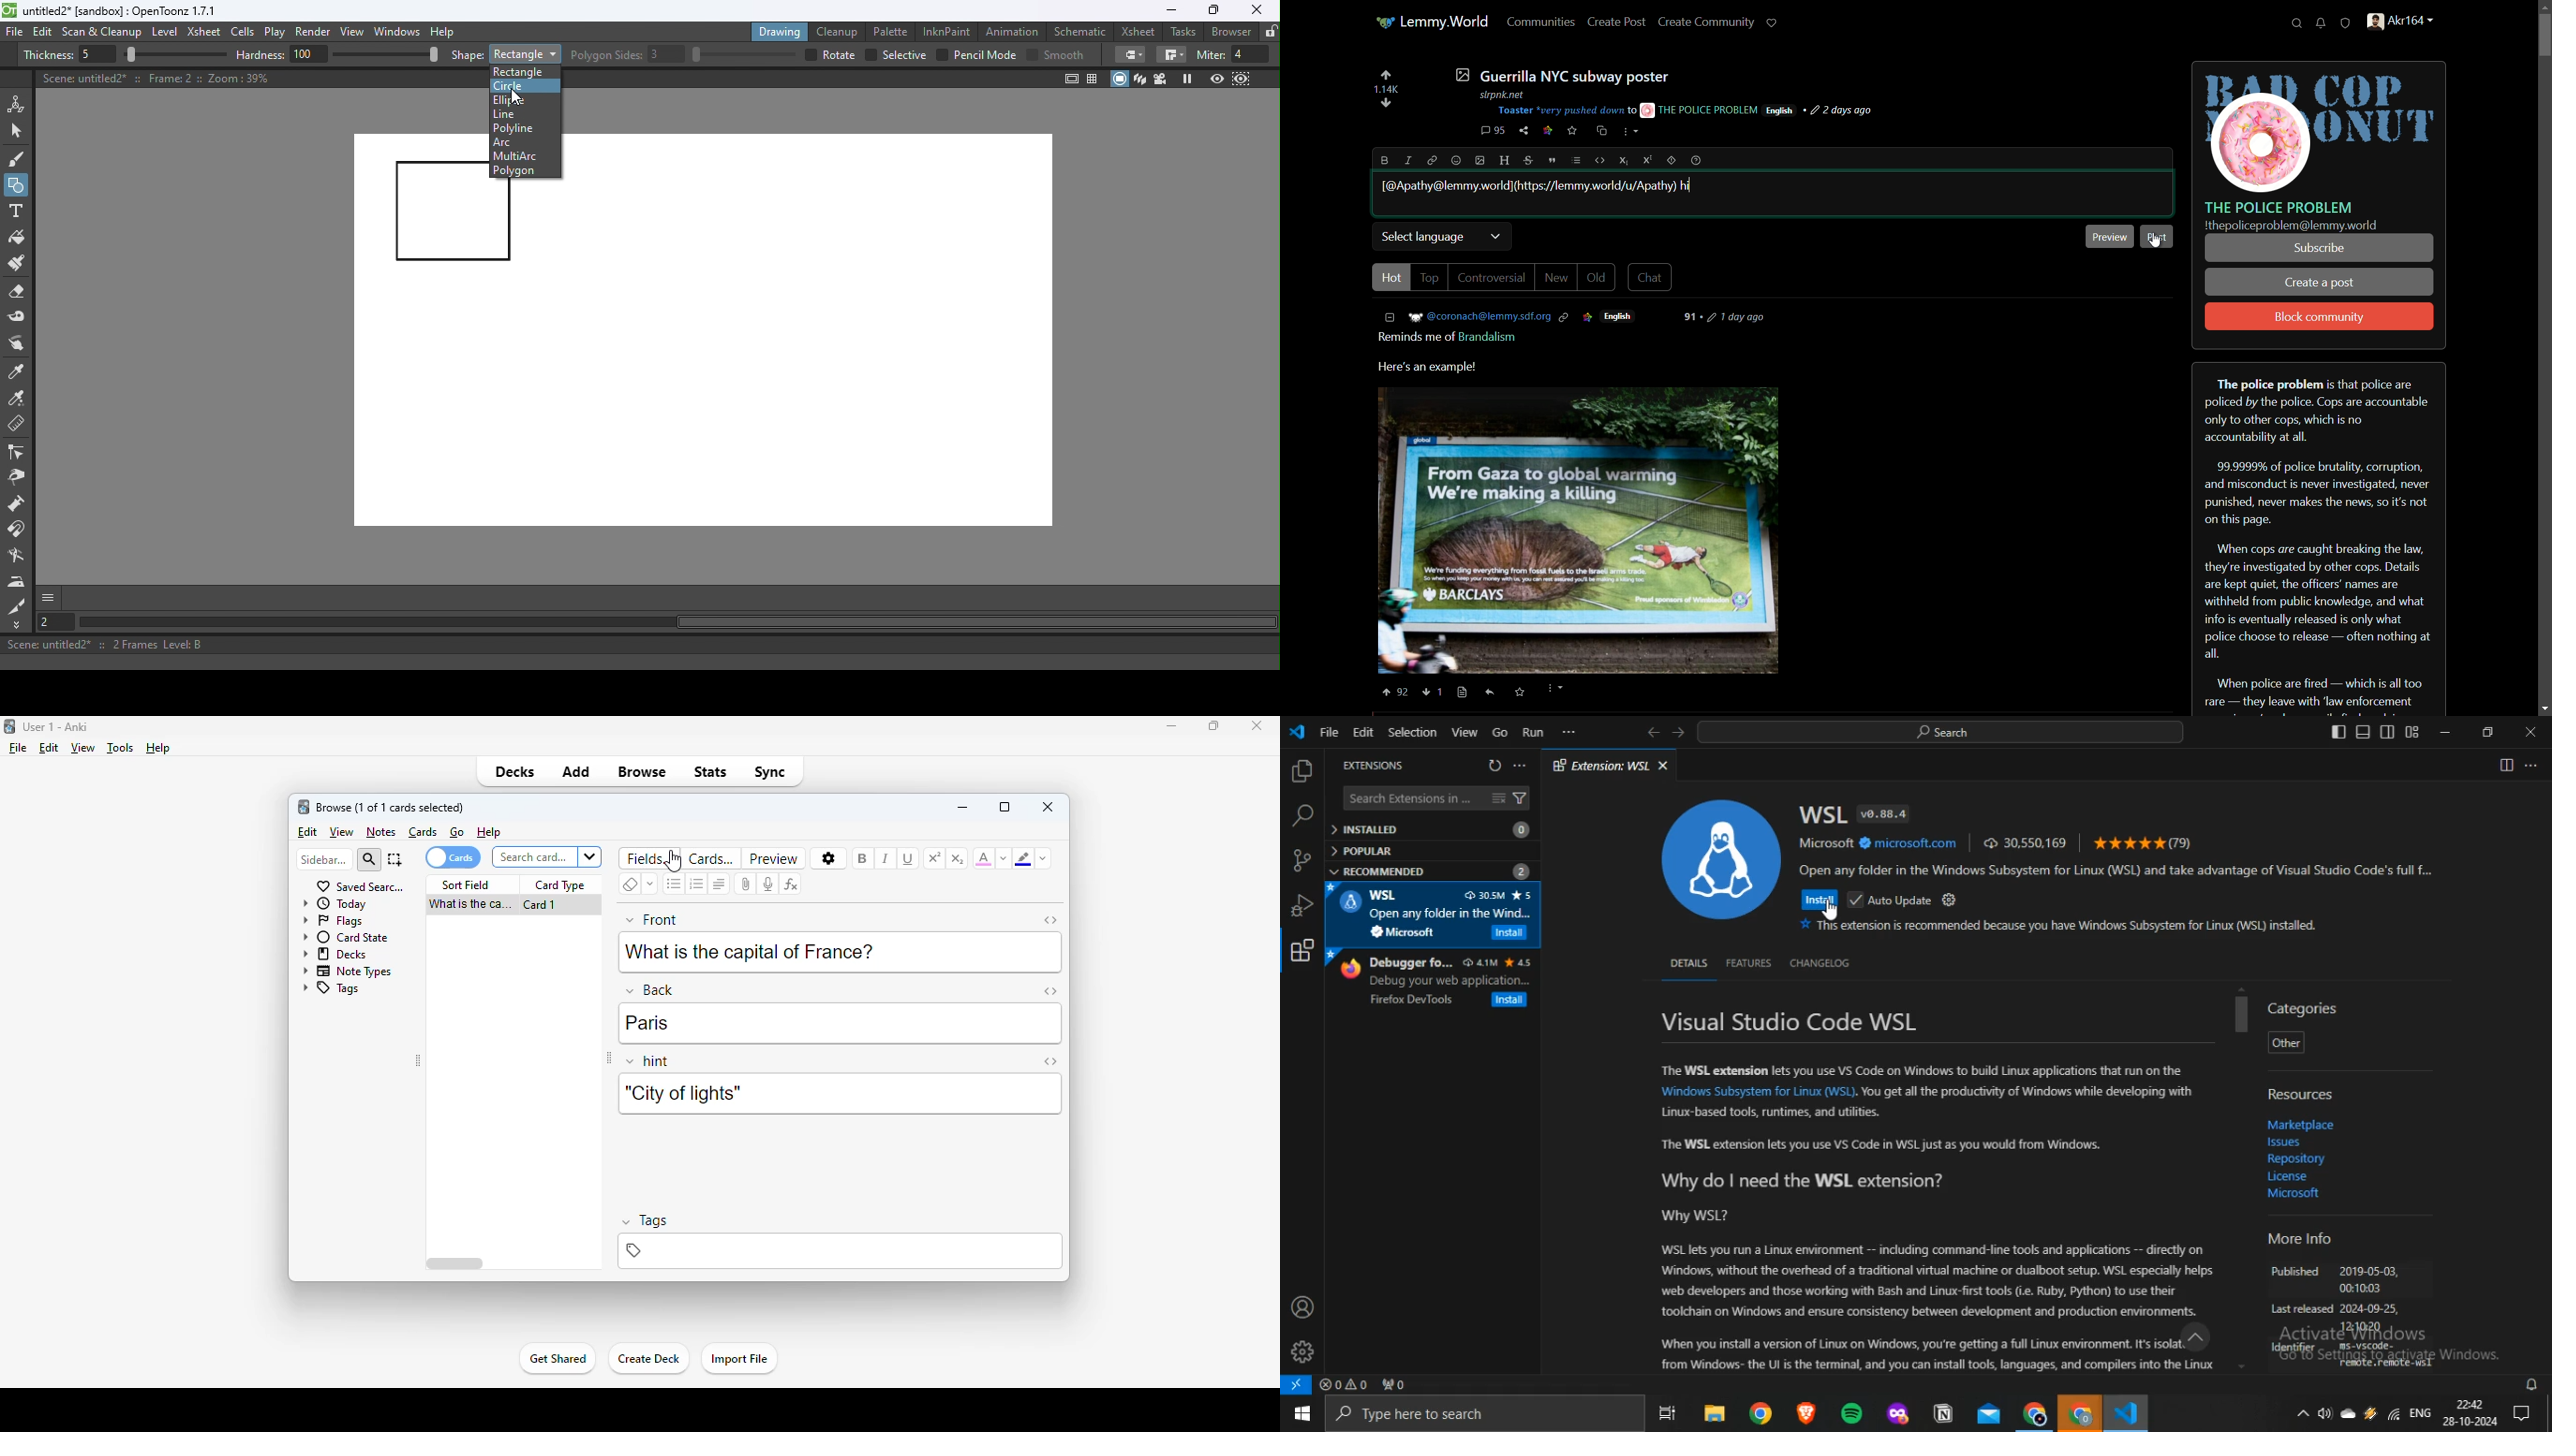 The image size is (2576, 1456). I want to click on flags, so click(331, 920).